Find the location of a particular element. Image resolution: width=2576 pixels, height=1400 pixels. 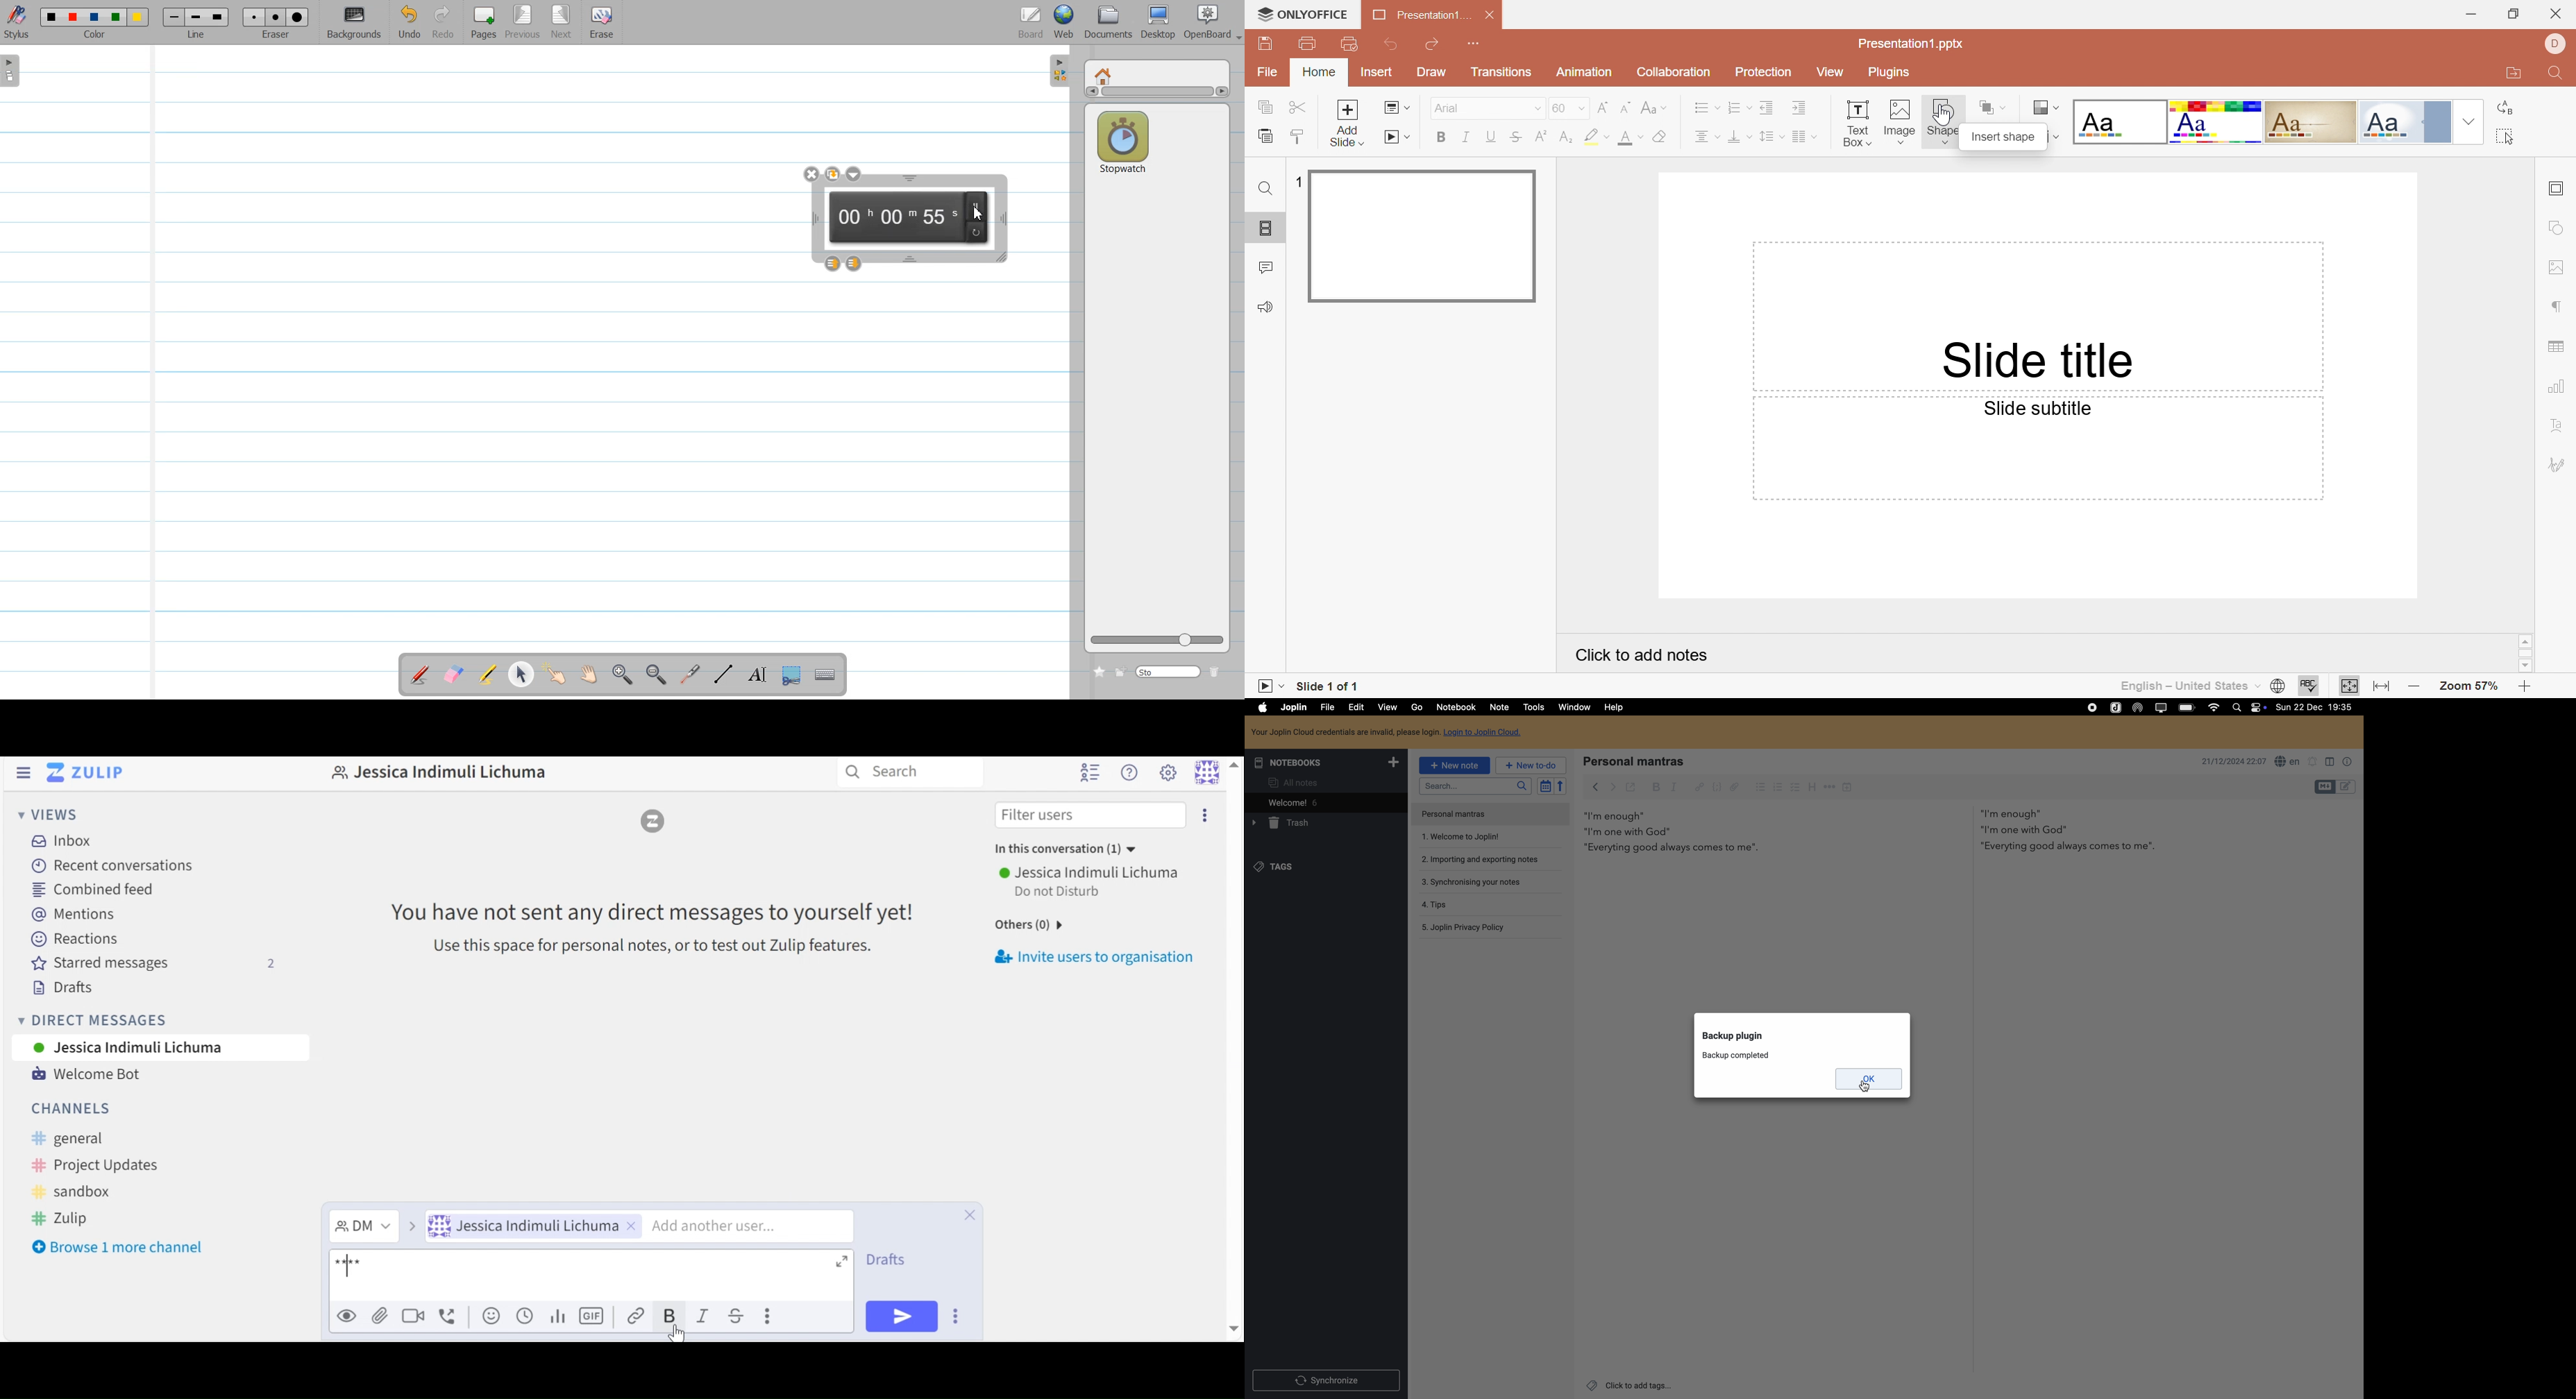

Animation is located at coordinates (1582, 72).